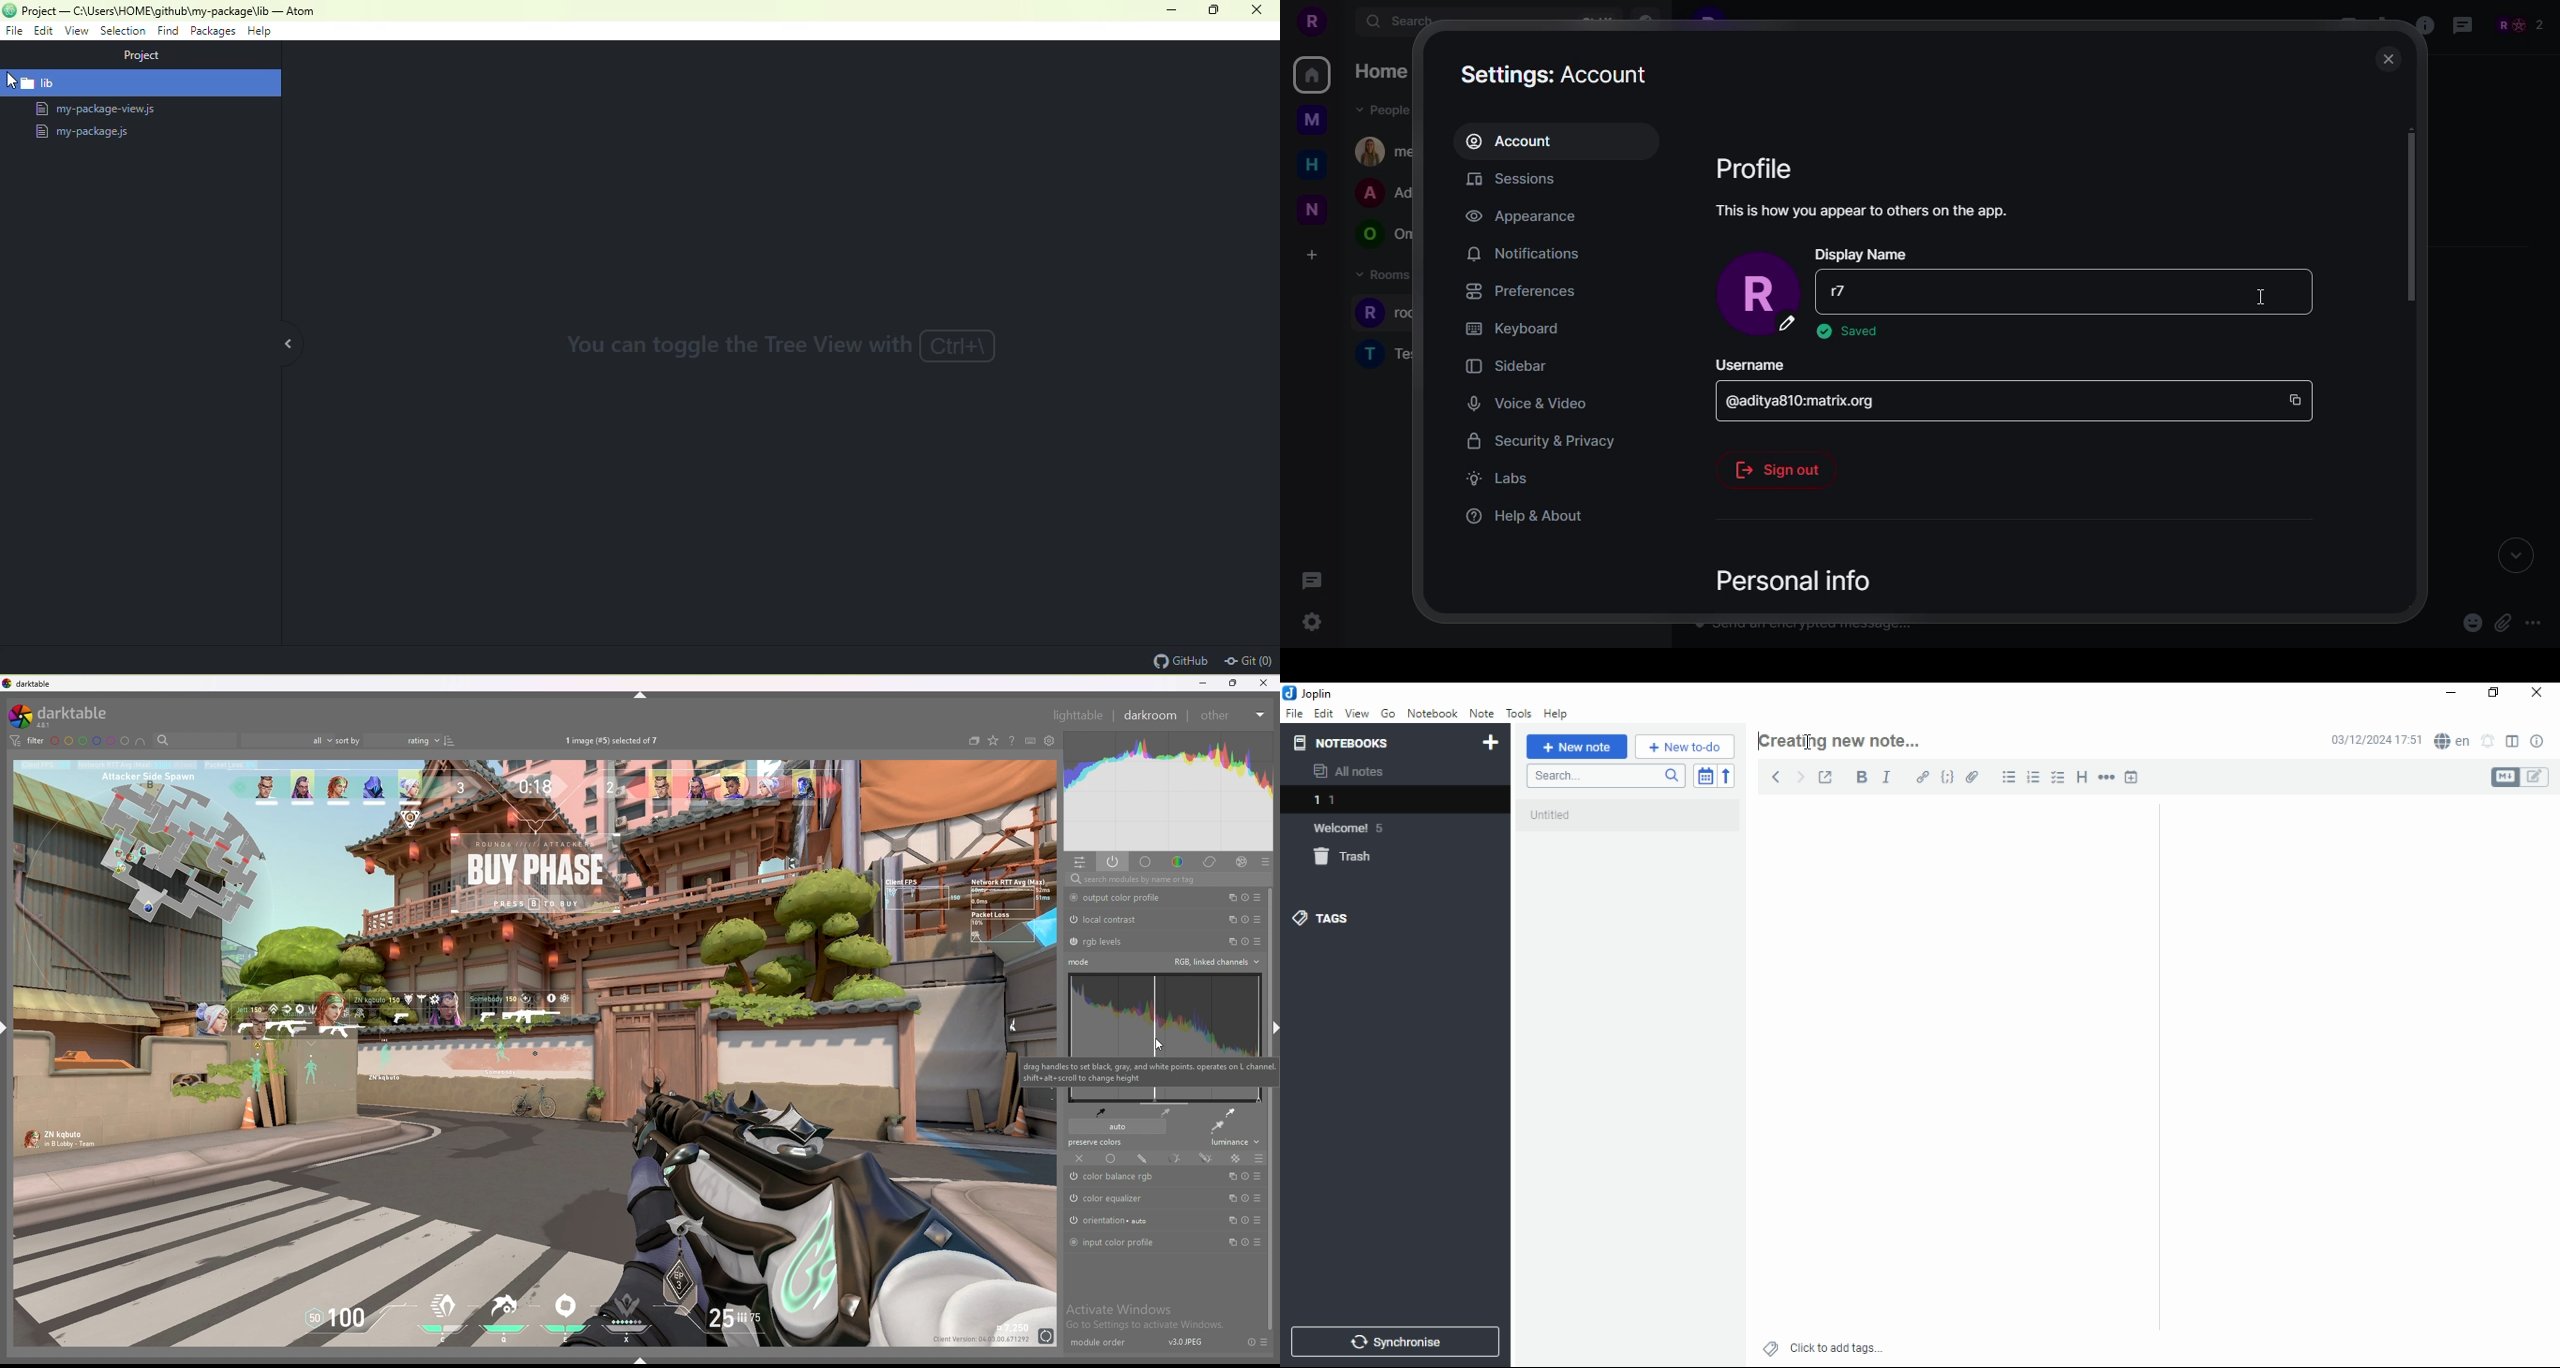  I want to click on copy, so click(2296, 396).